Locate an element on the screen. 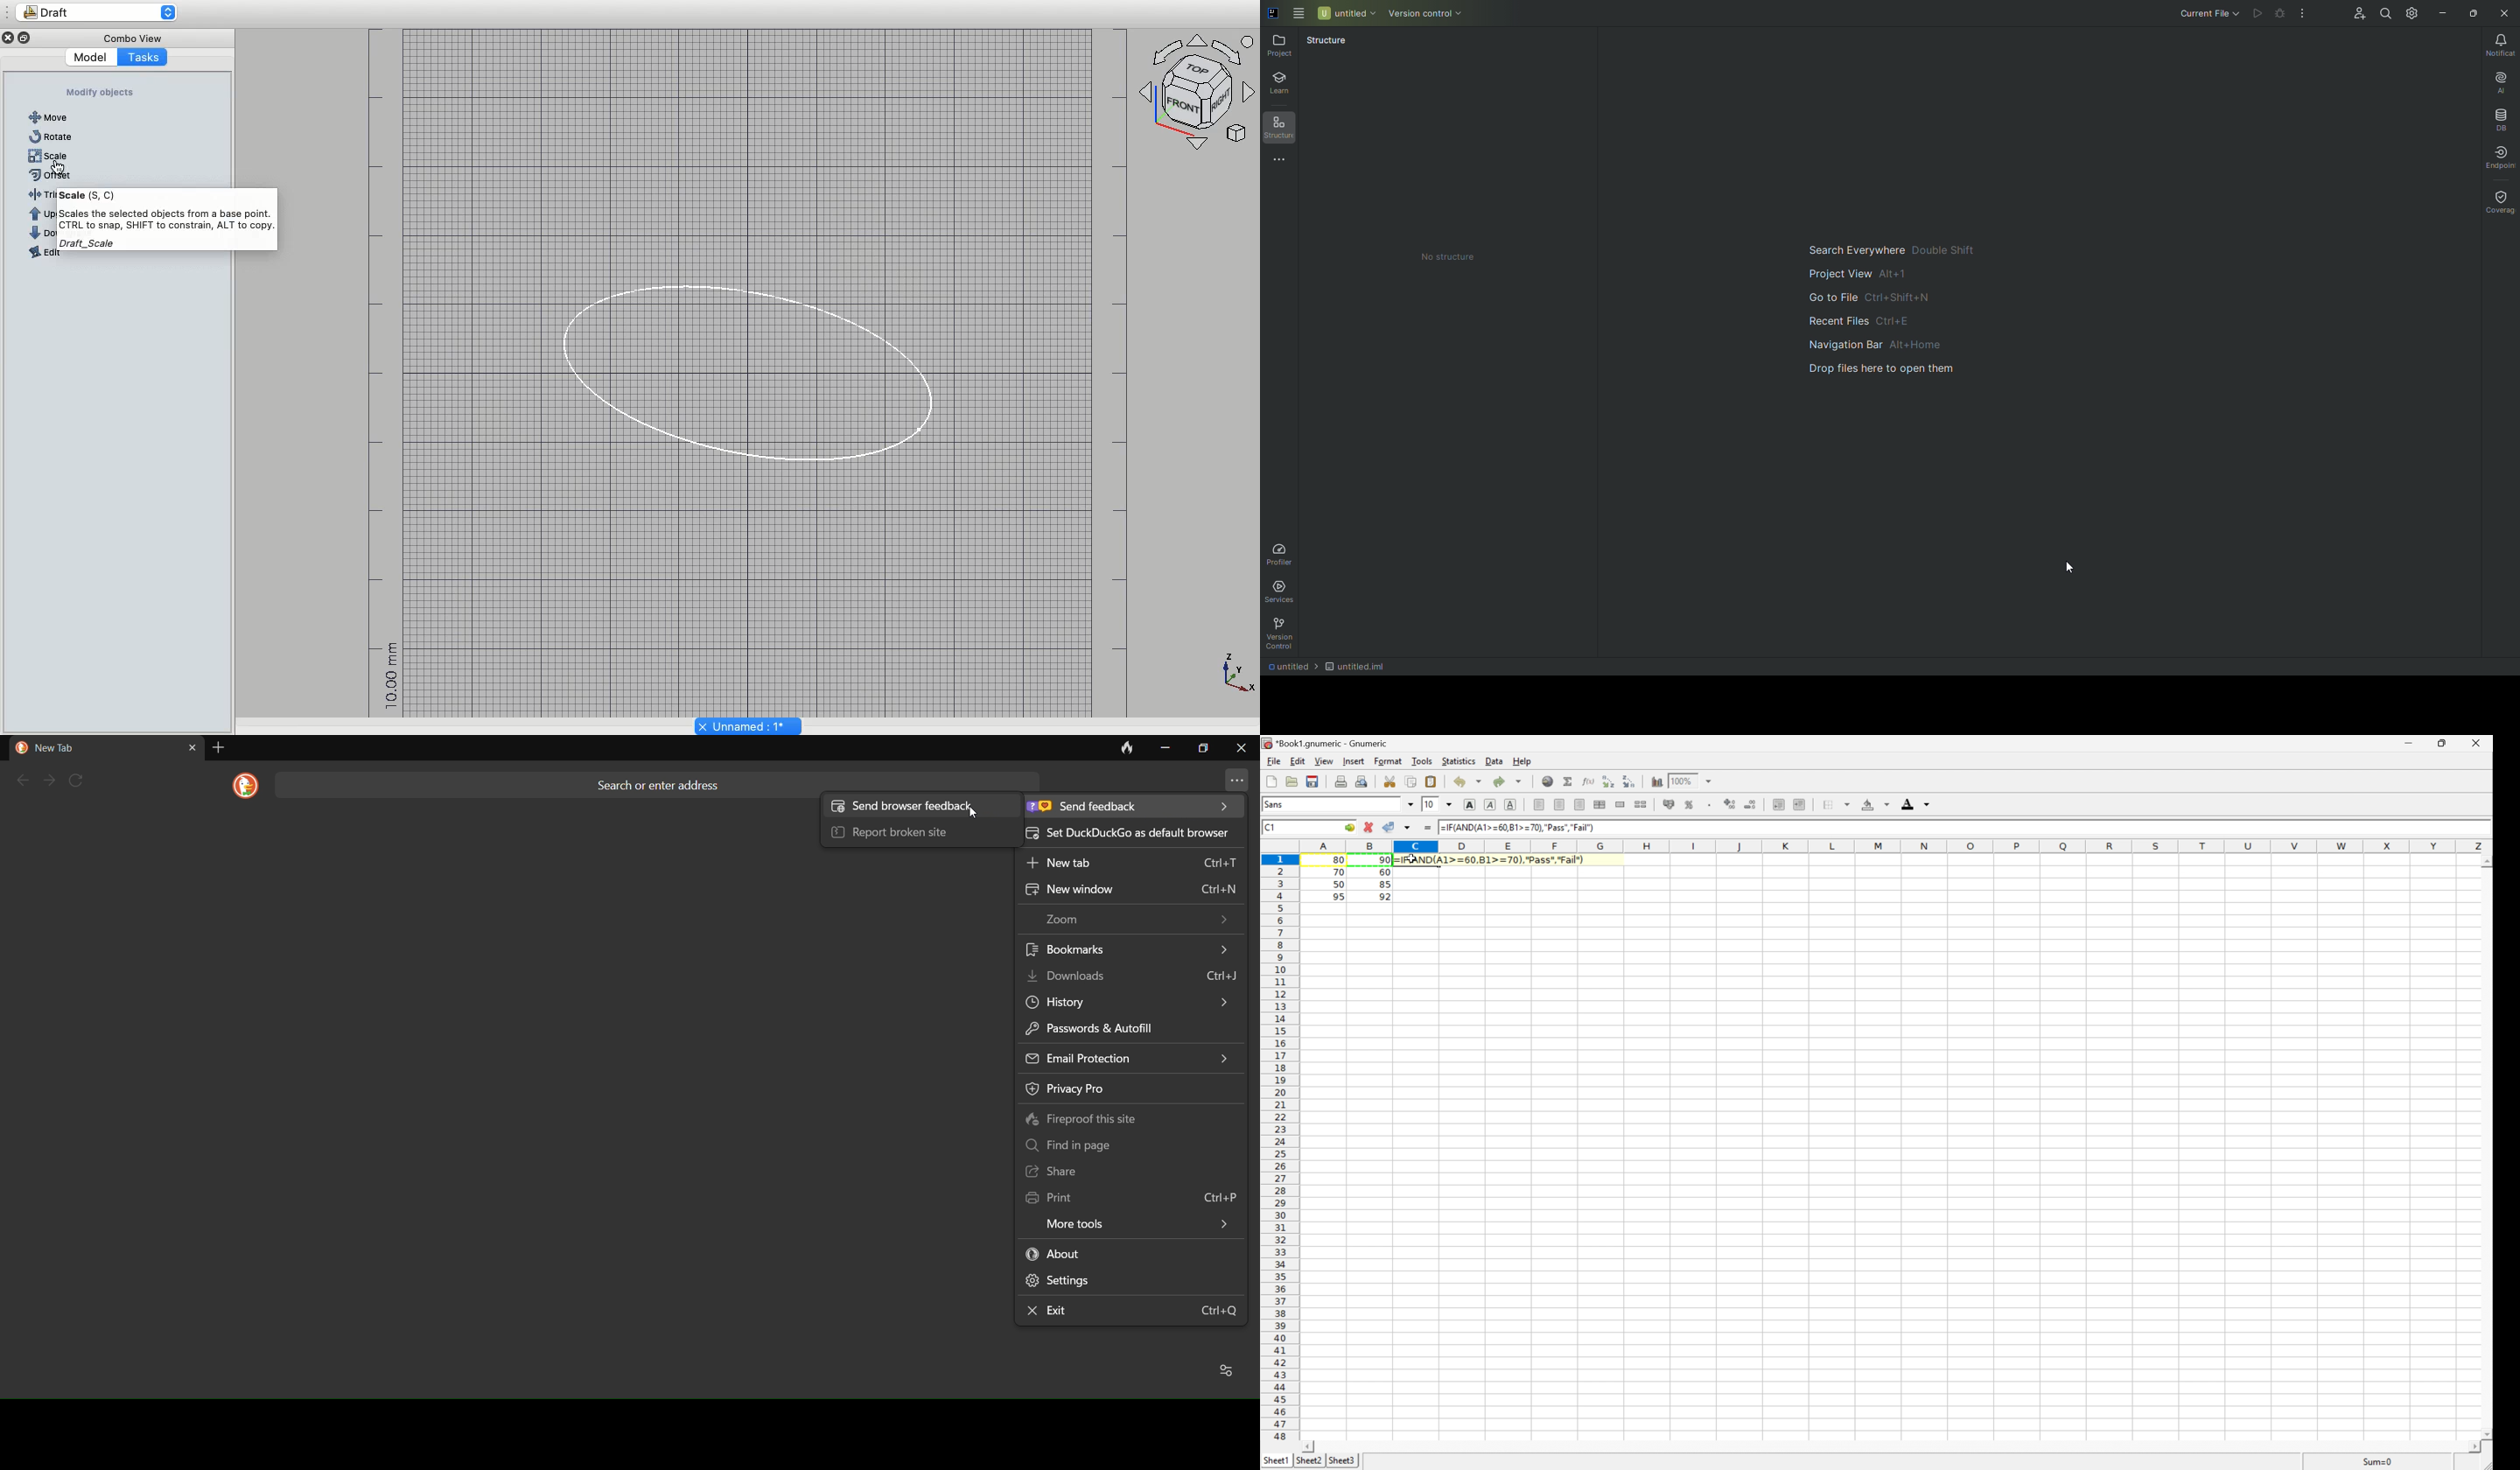 This screenshot has width=2520, height=1484. 10 is located at coordinates (1429, 804).